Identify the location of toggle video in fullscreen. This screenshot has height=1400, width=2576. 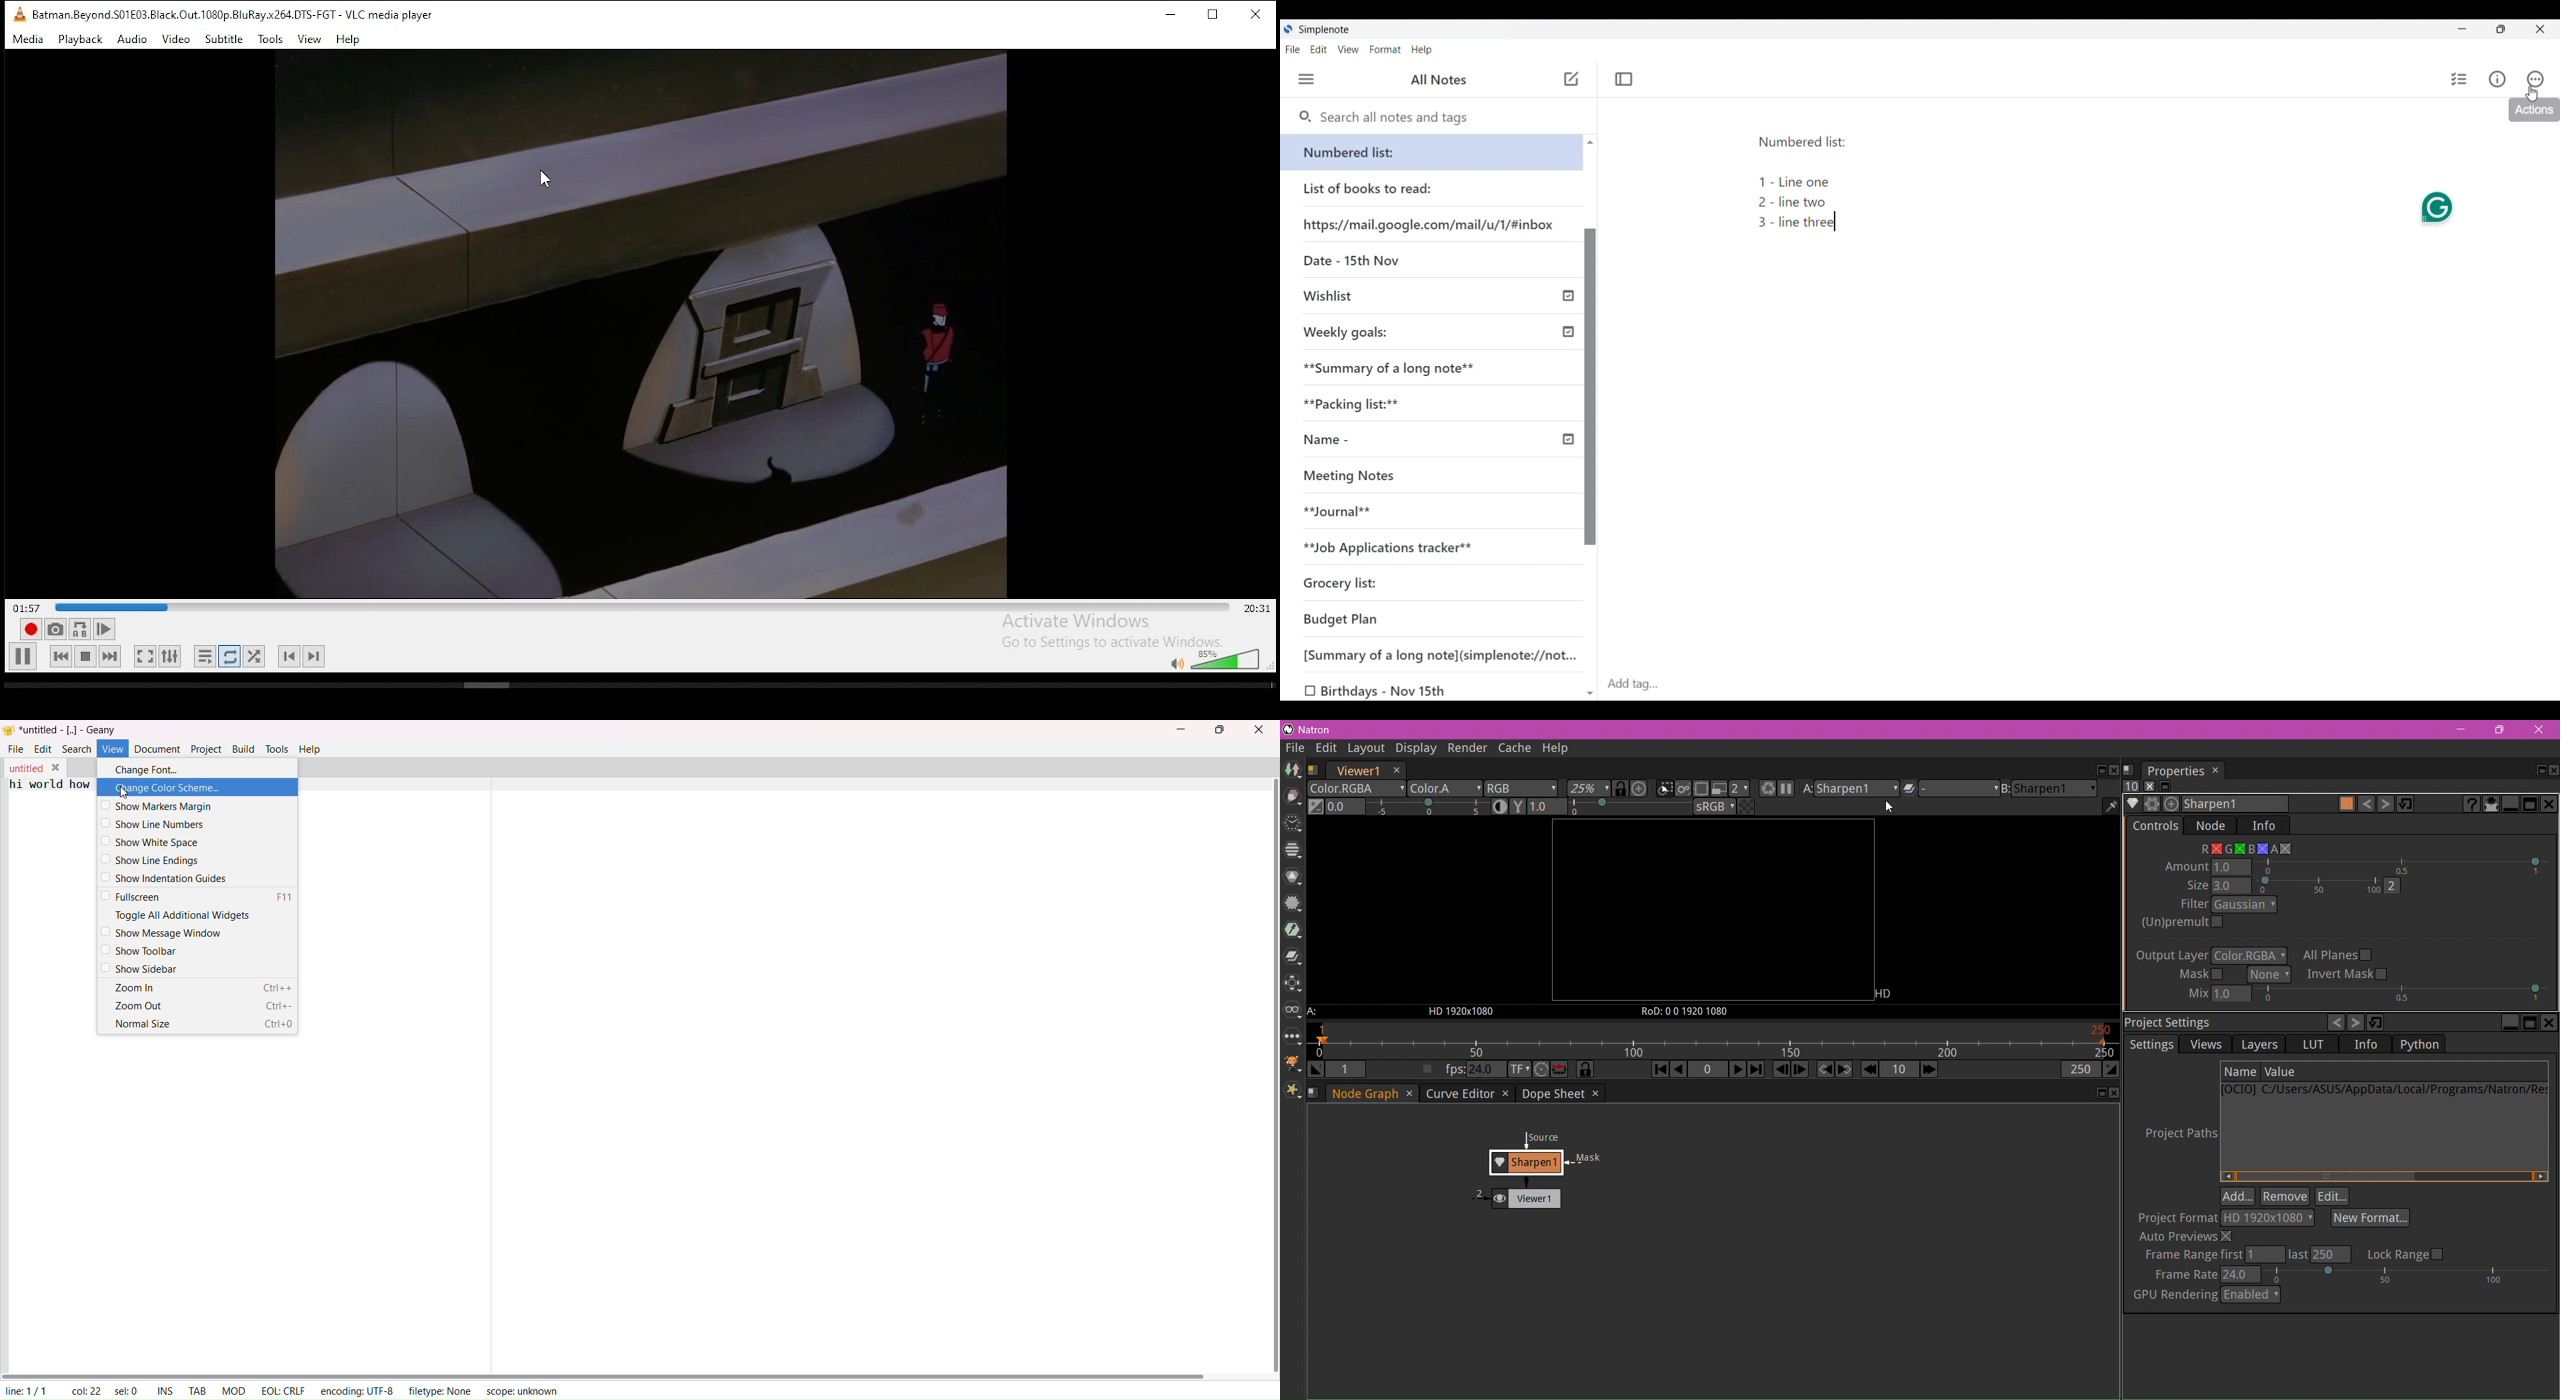
(145, 656).